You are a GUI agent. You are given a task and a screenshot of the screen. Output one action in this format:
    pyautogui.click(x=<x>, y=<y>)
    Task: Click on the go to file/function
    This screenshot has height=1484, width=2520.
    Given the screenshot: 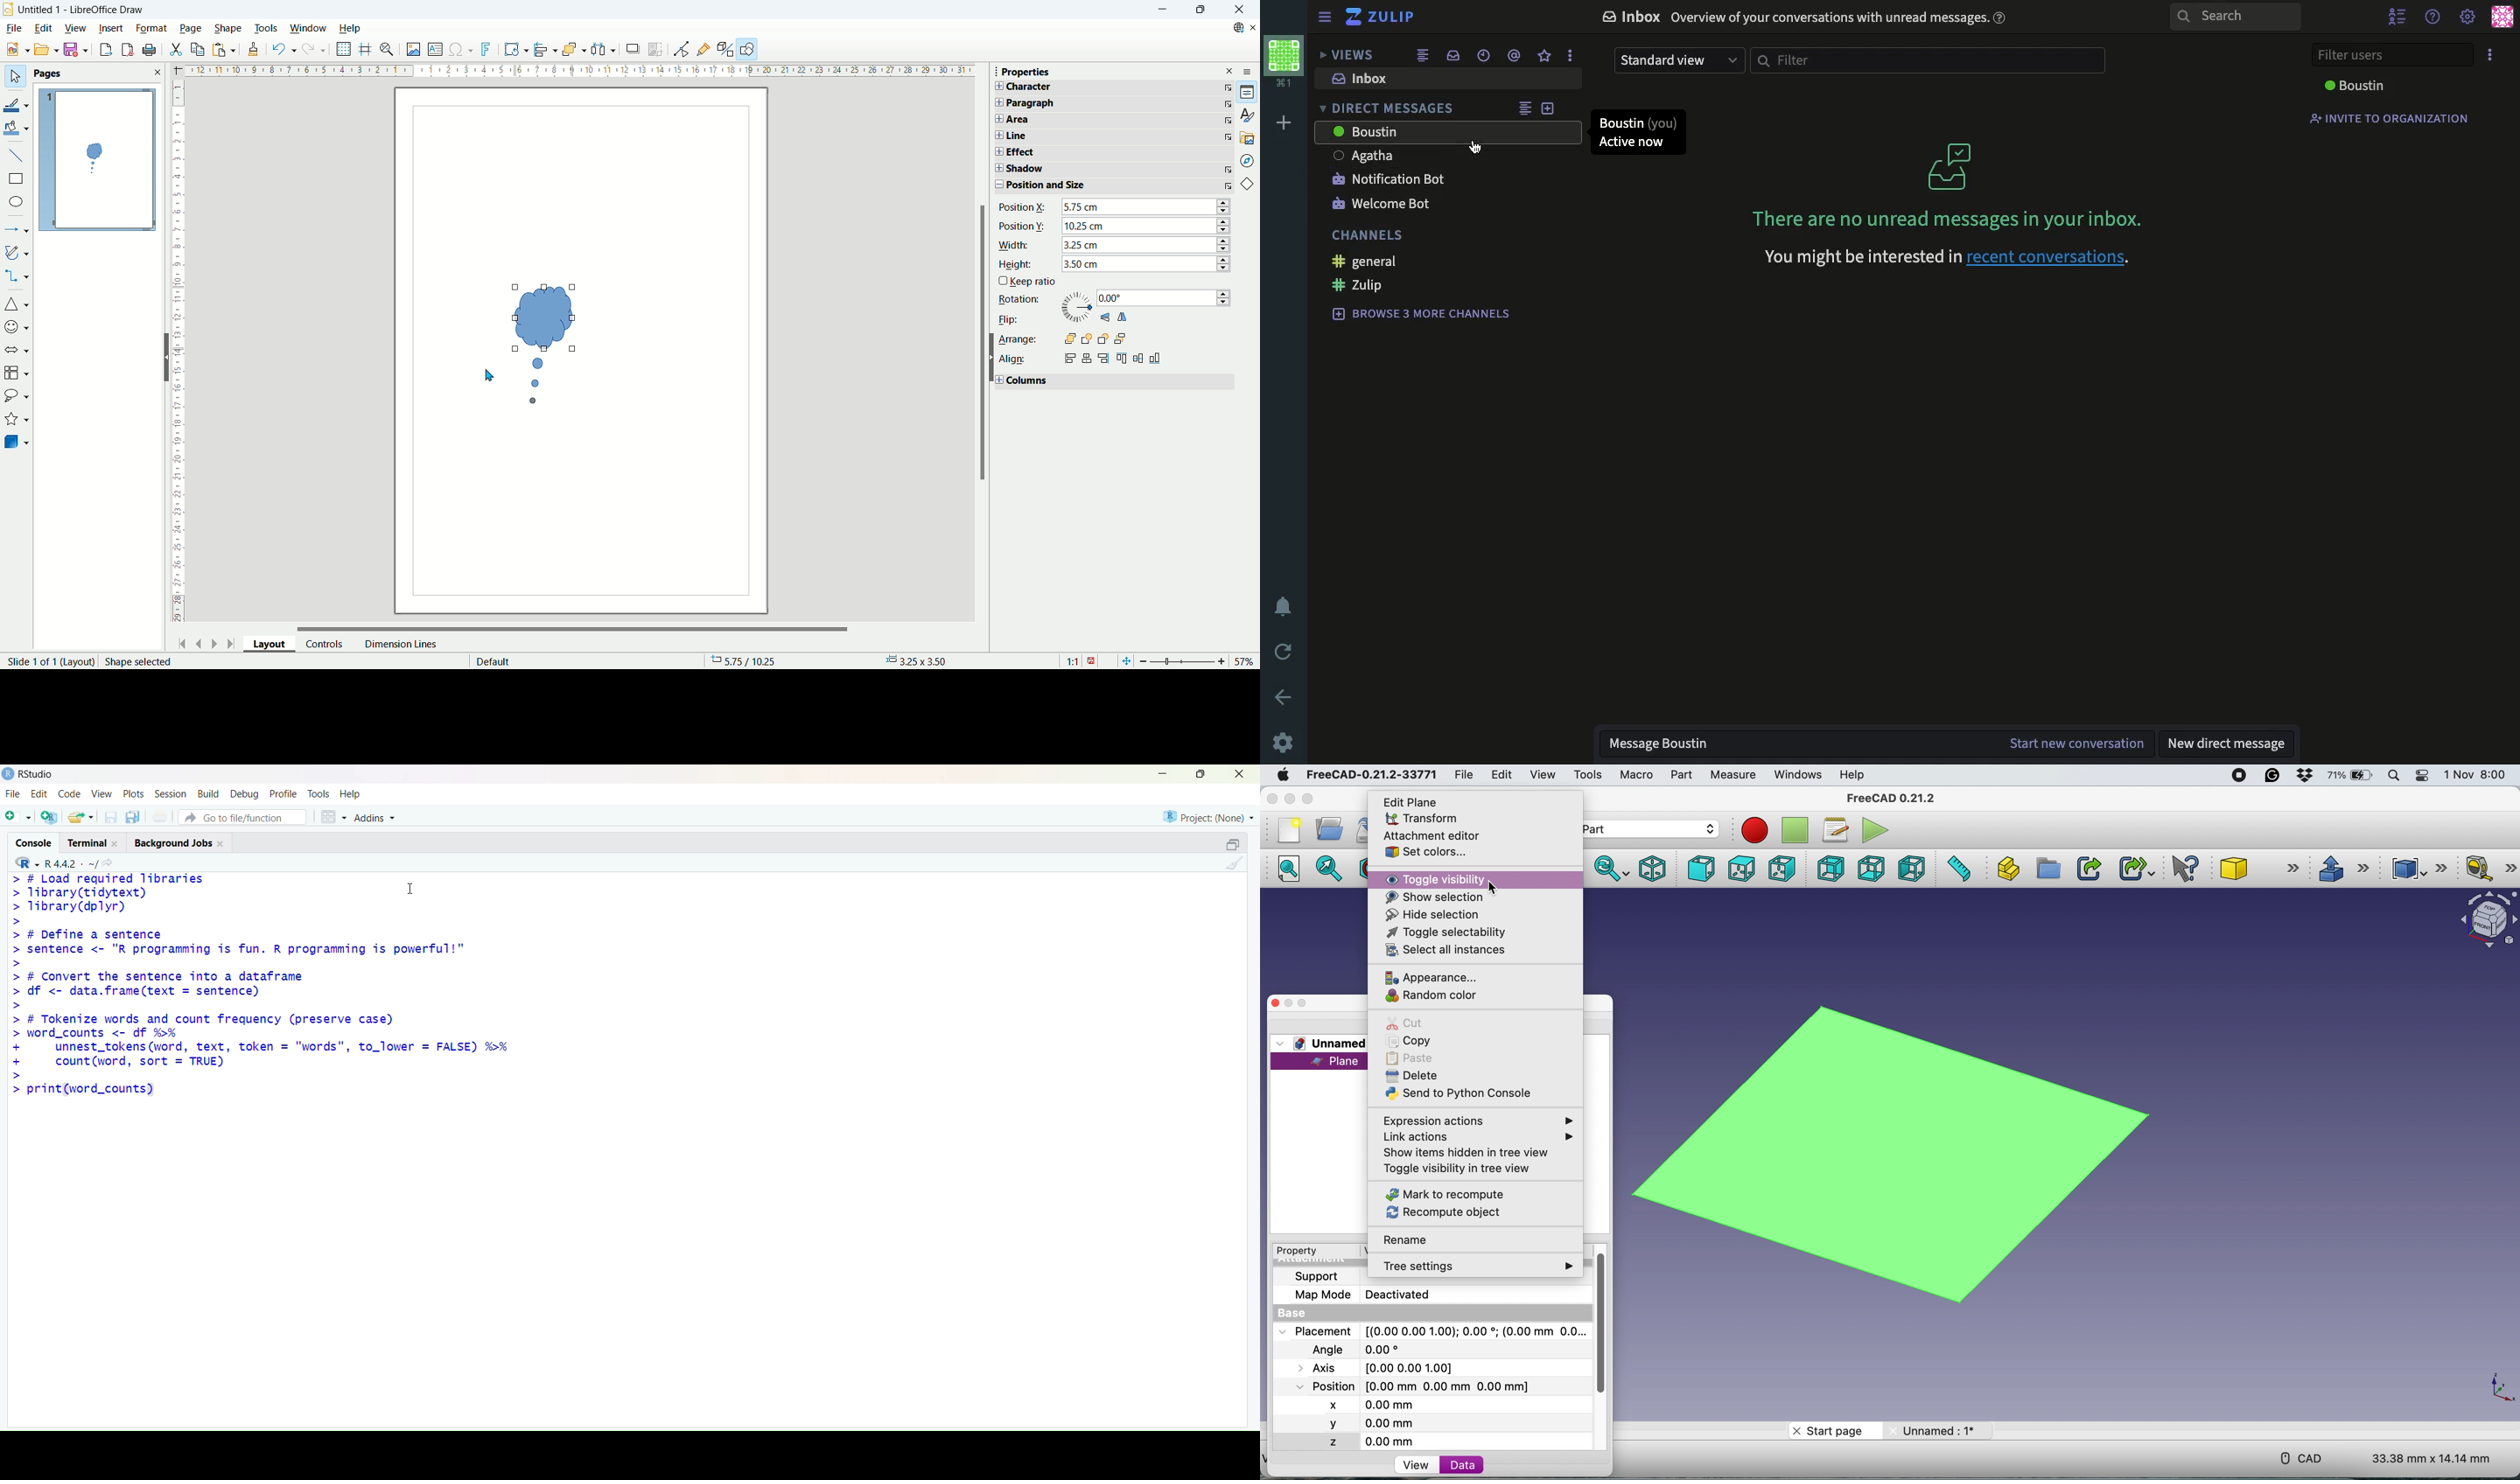 What is the action you would take?
    pyautogui.click(x=242, y=818)
    